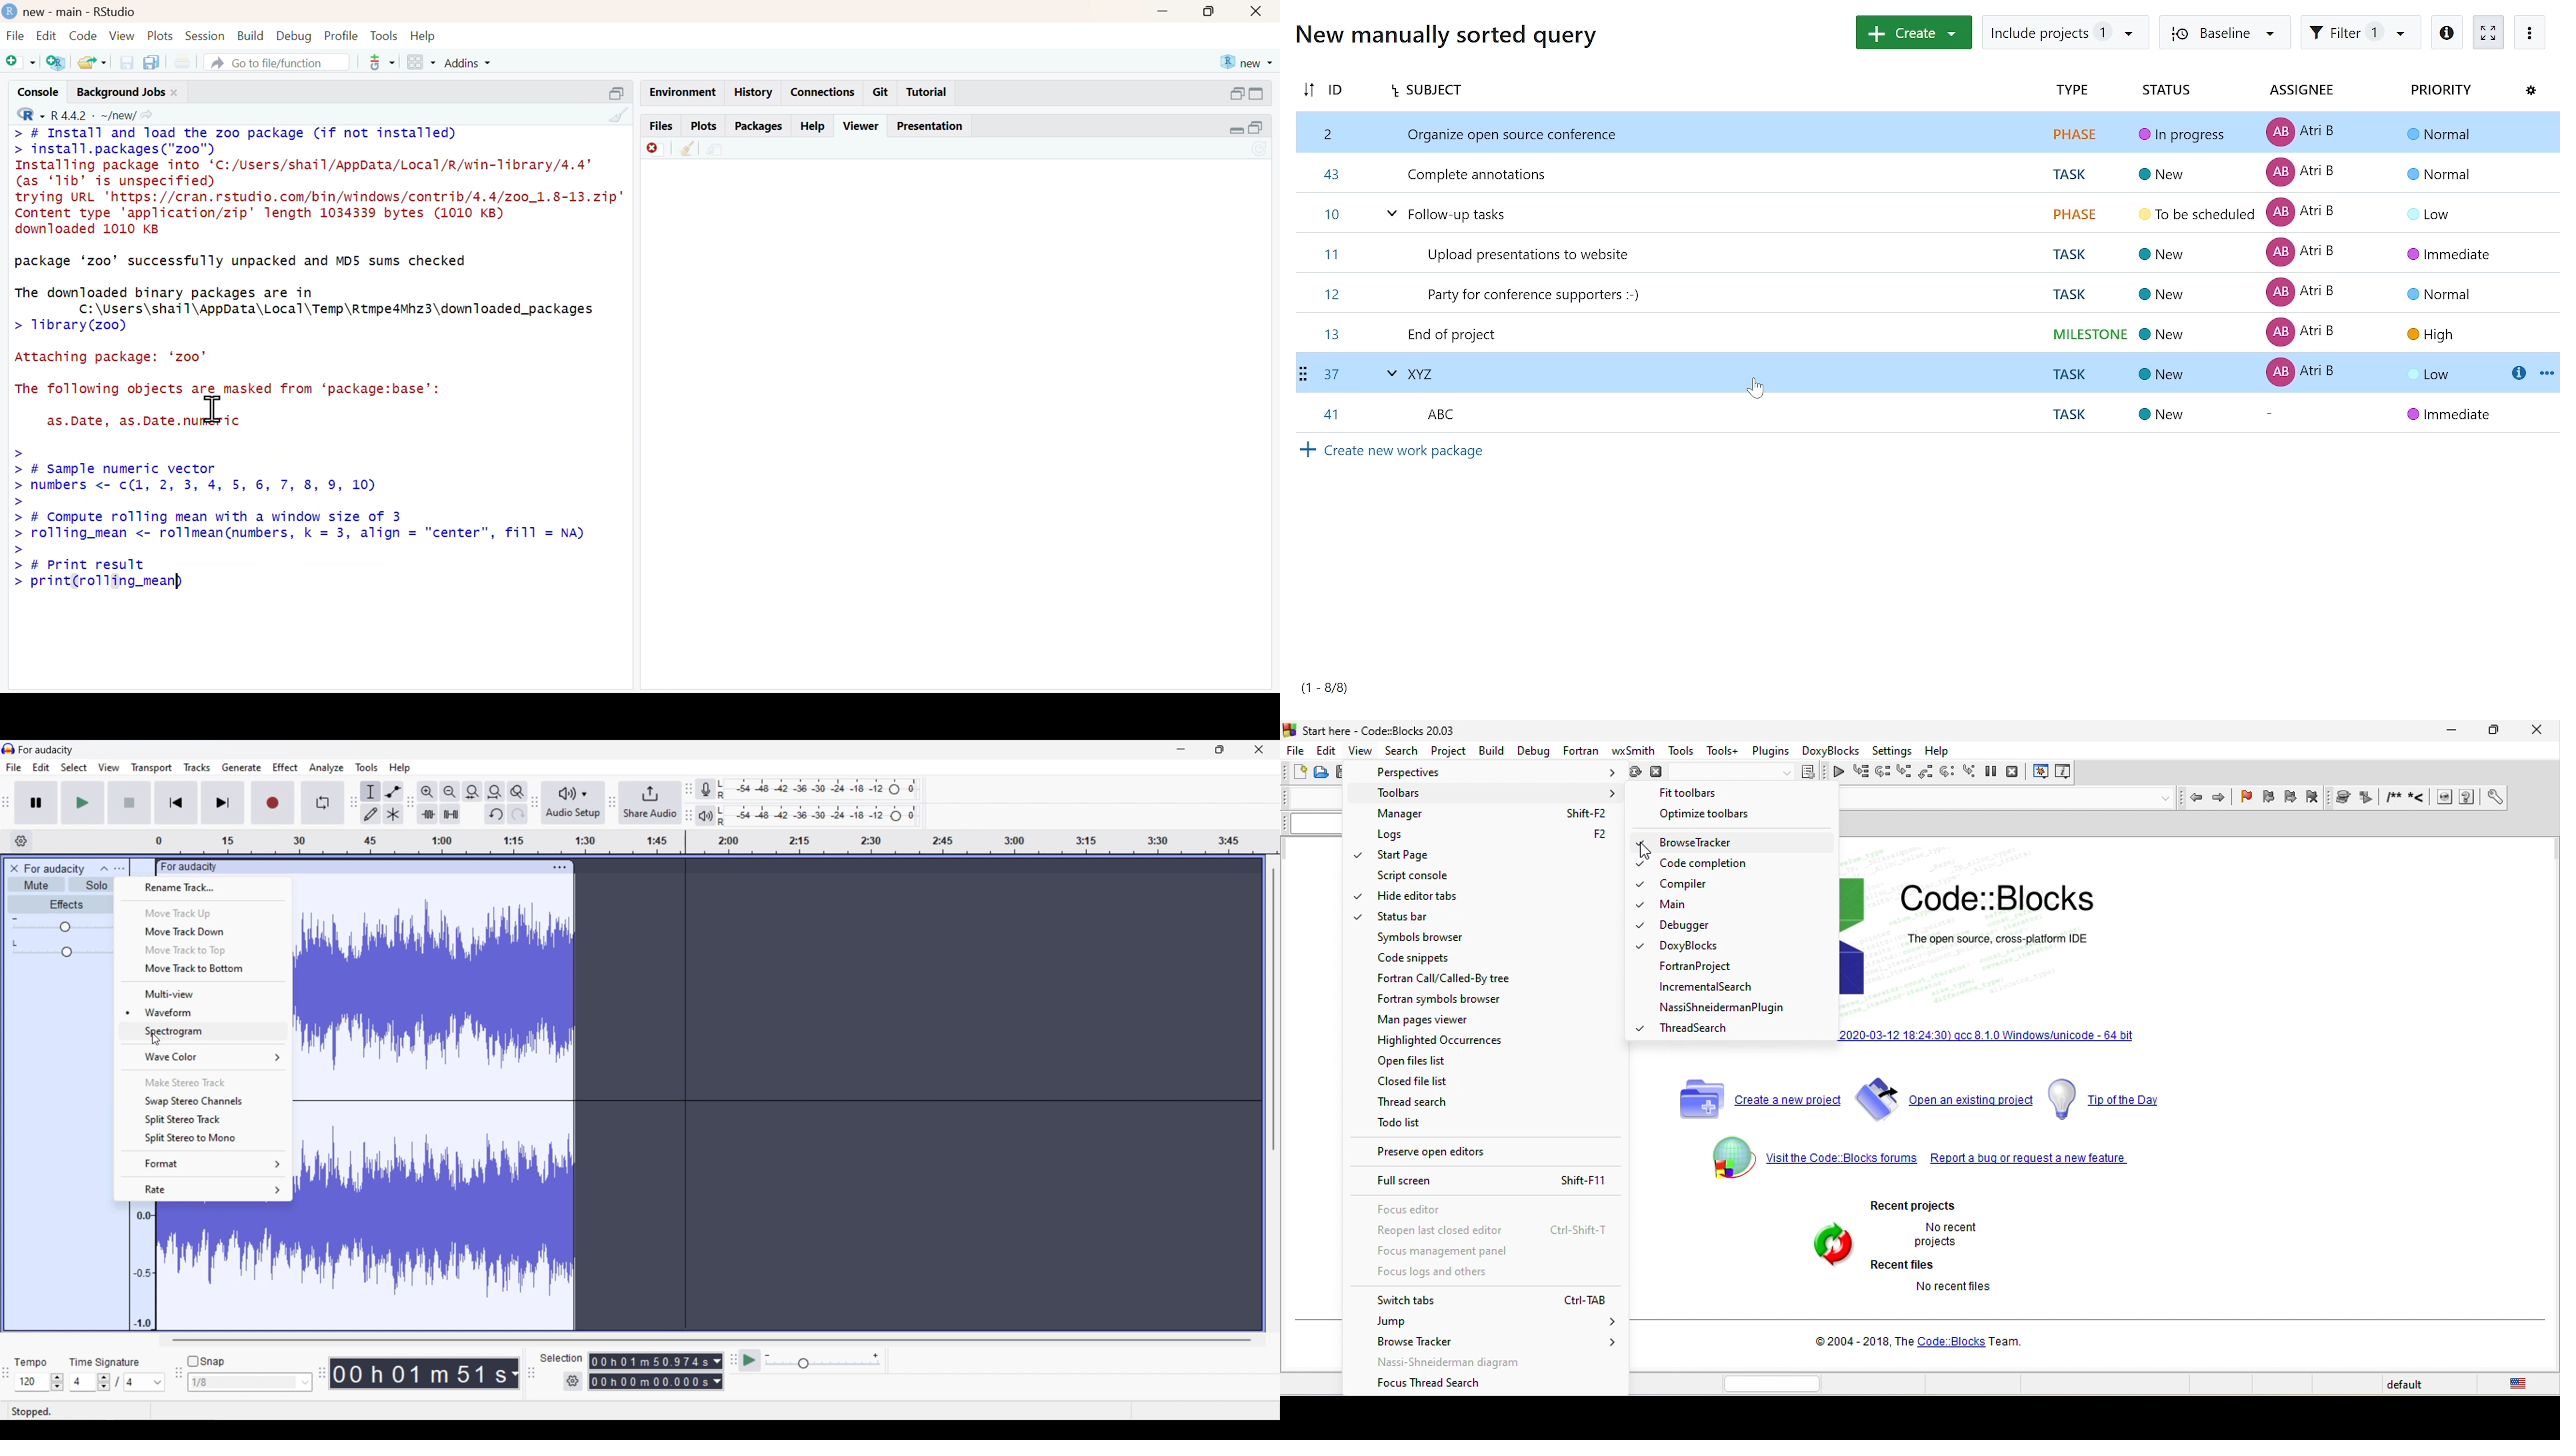 This screenshot has width=2576, height=1456. Describe the element at coordinates (1436, 1024) in the screenshot. I see `man pages viewer` at that location.